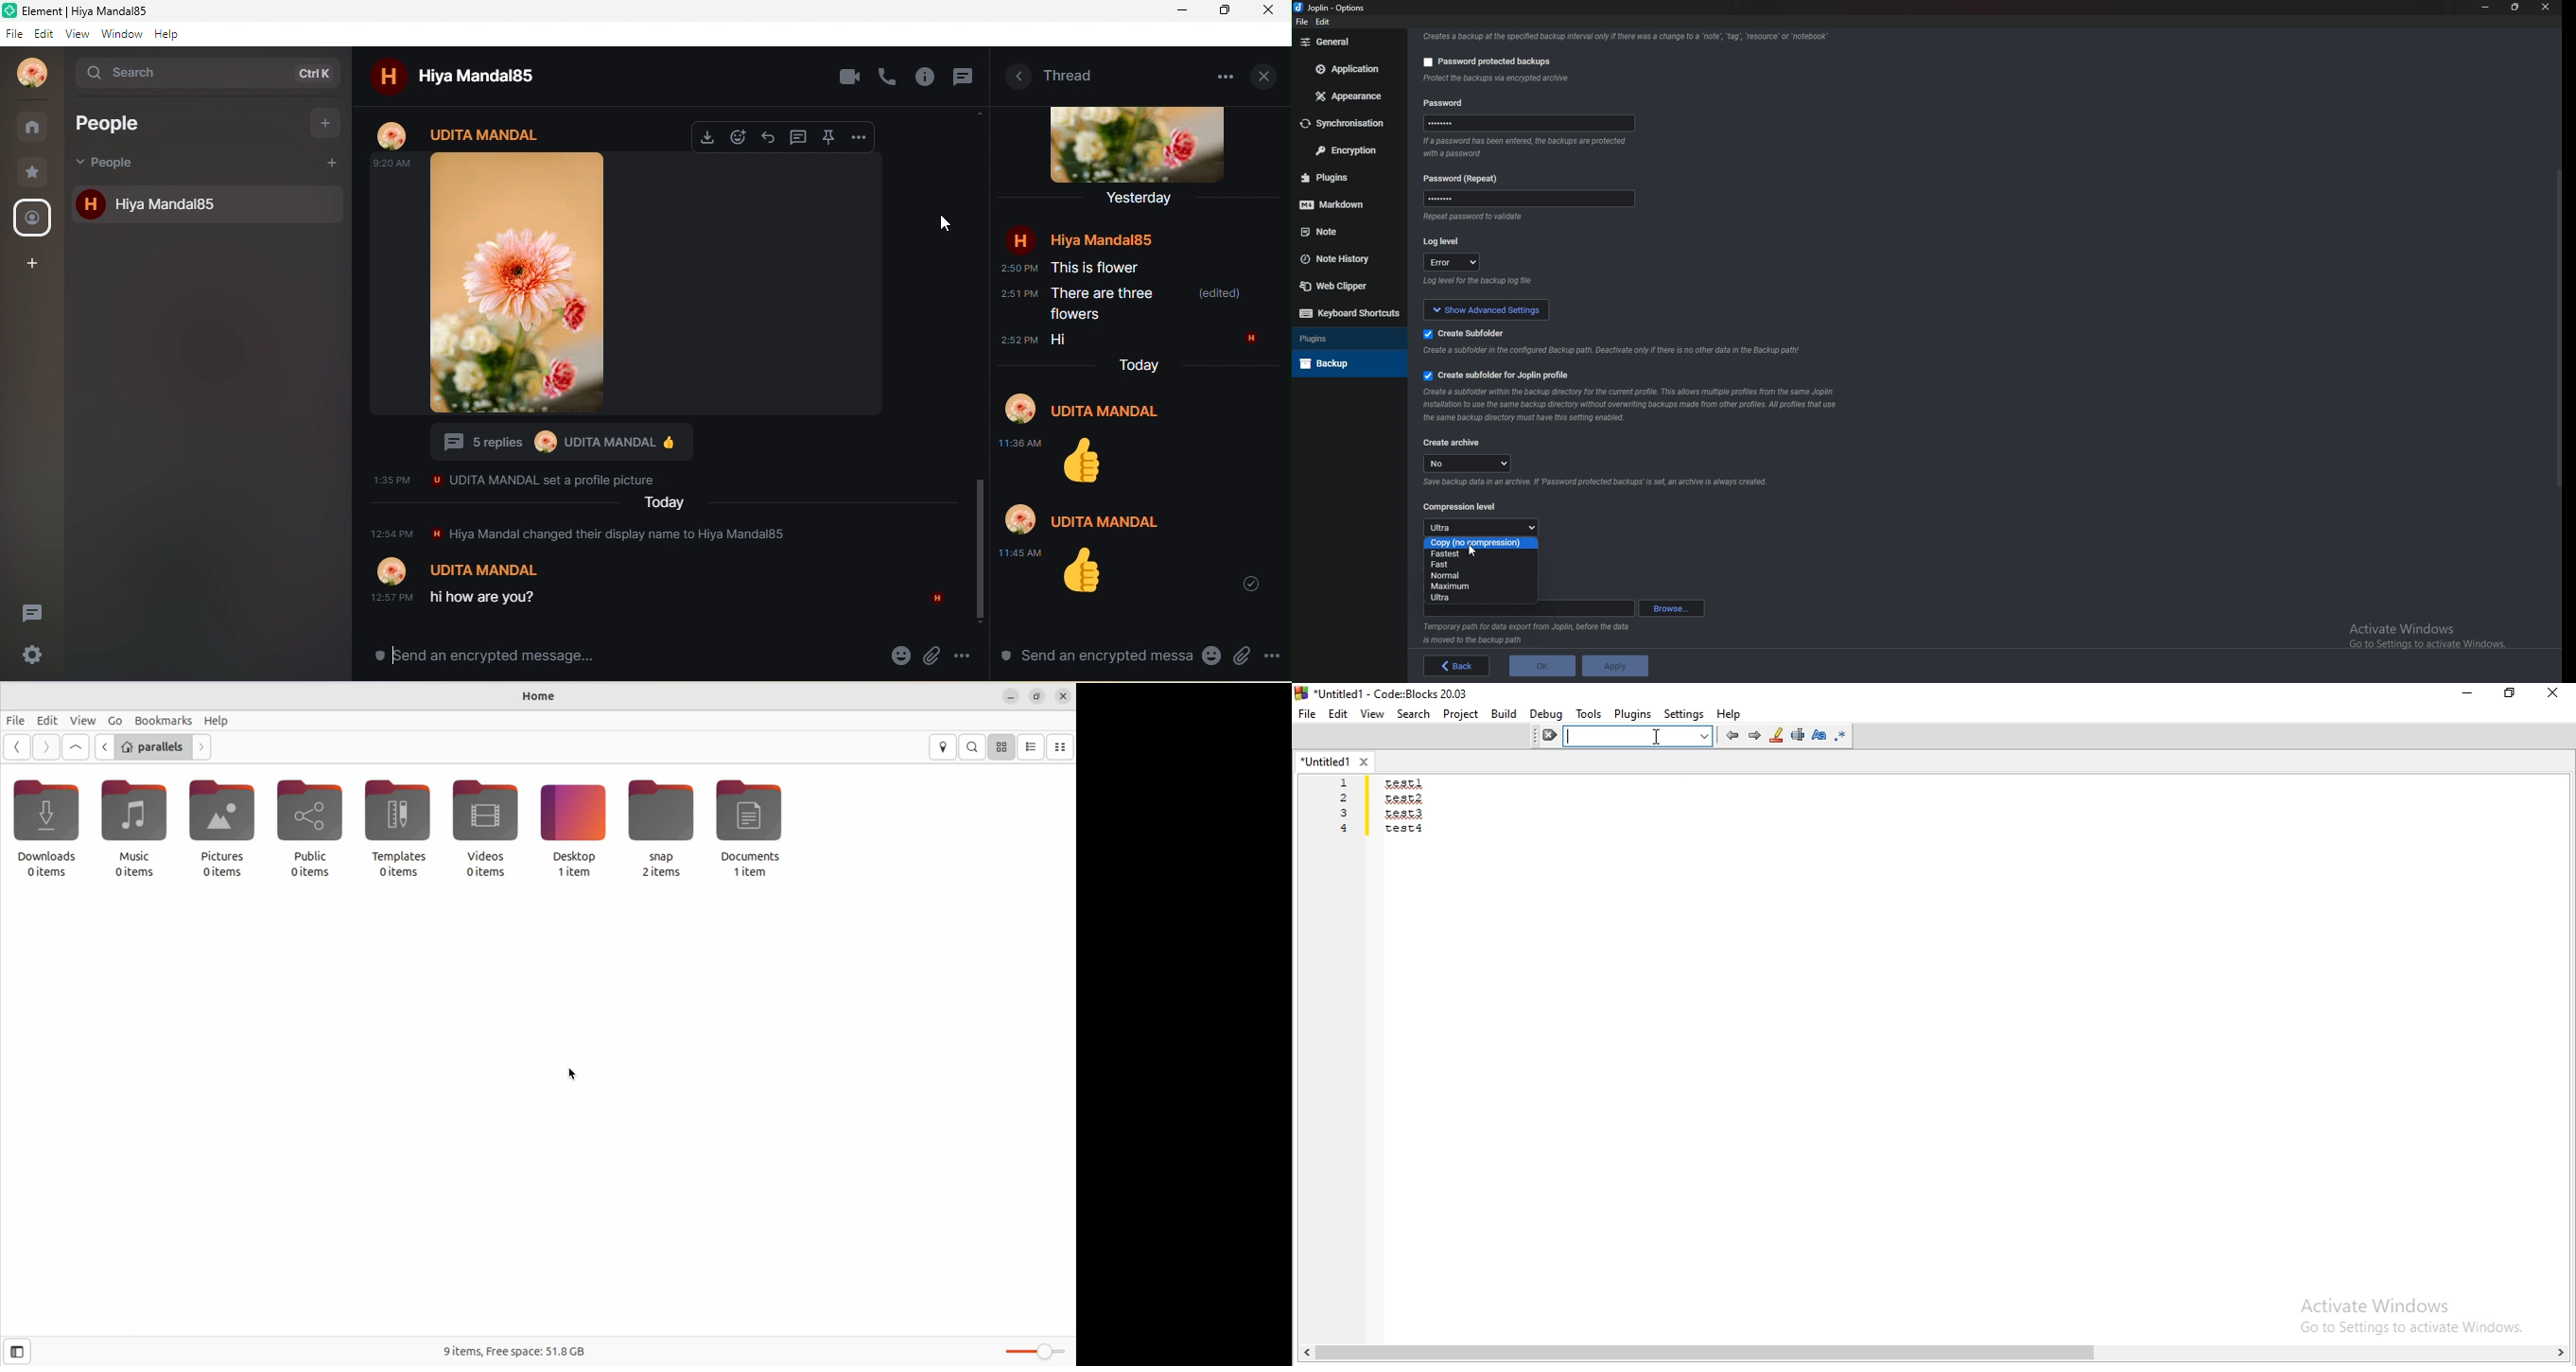 The height and width of the screenshot is (1372, 2576). Describe the element at coordinates (1019, 517) in the screenshot. I see `Profile picture` at that location.